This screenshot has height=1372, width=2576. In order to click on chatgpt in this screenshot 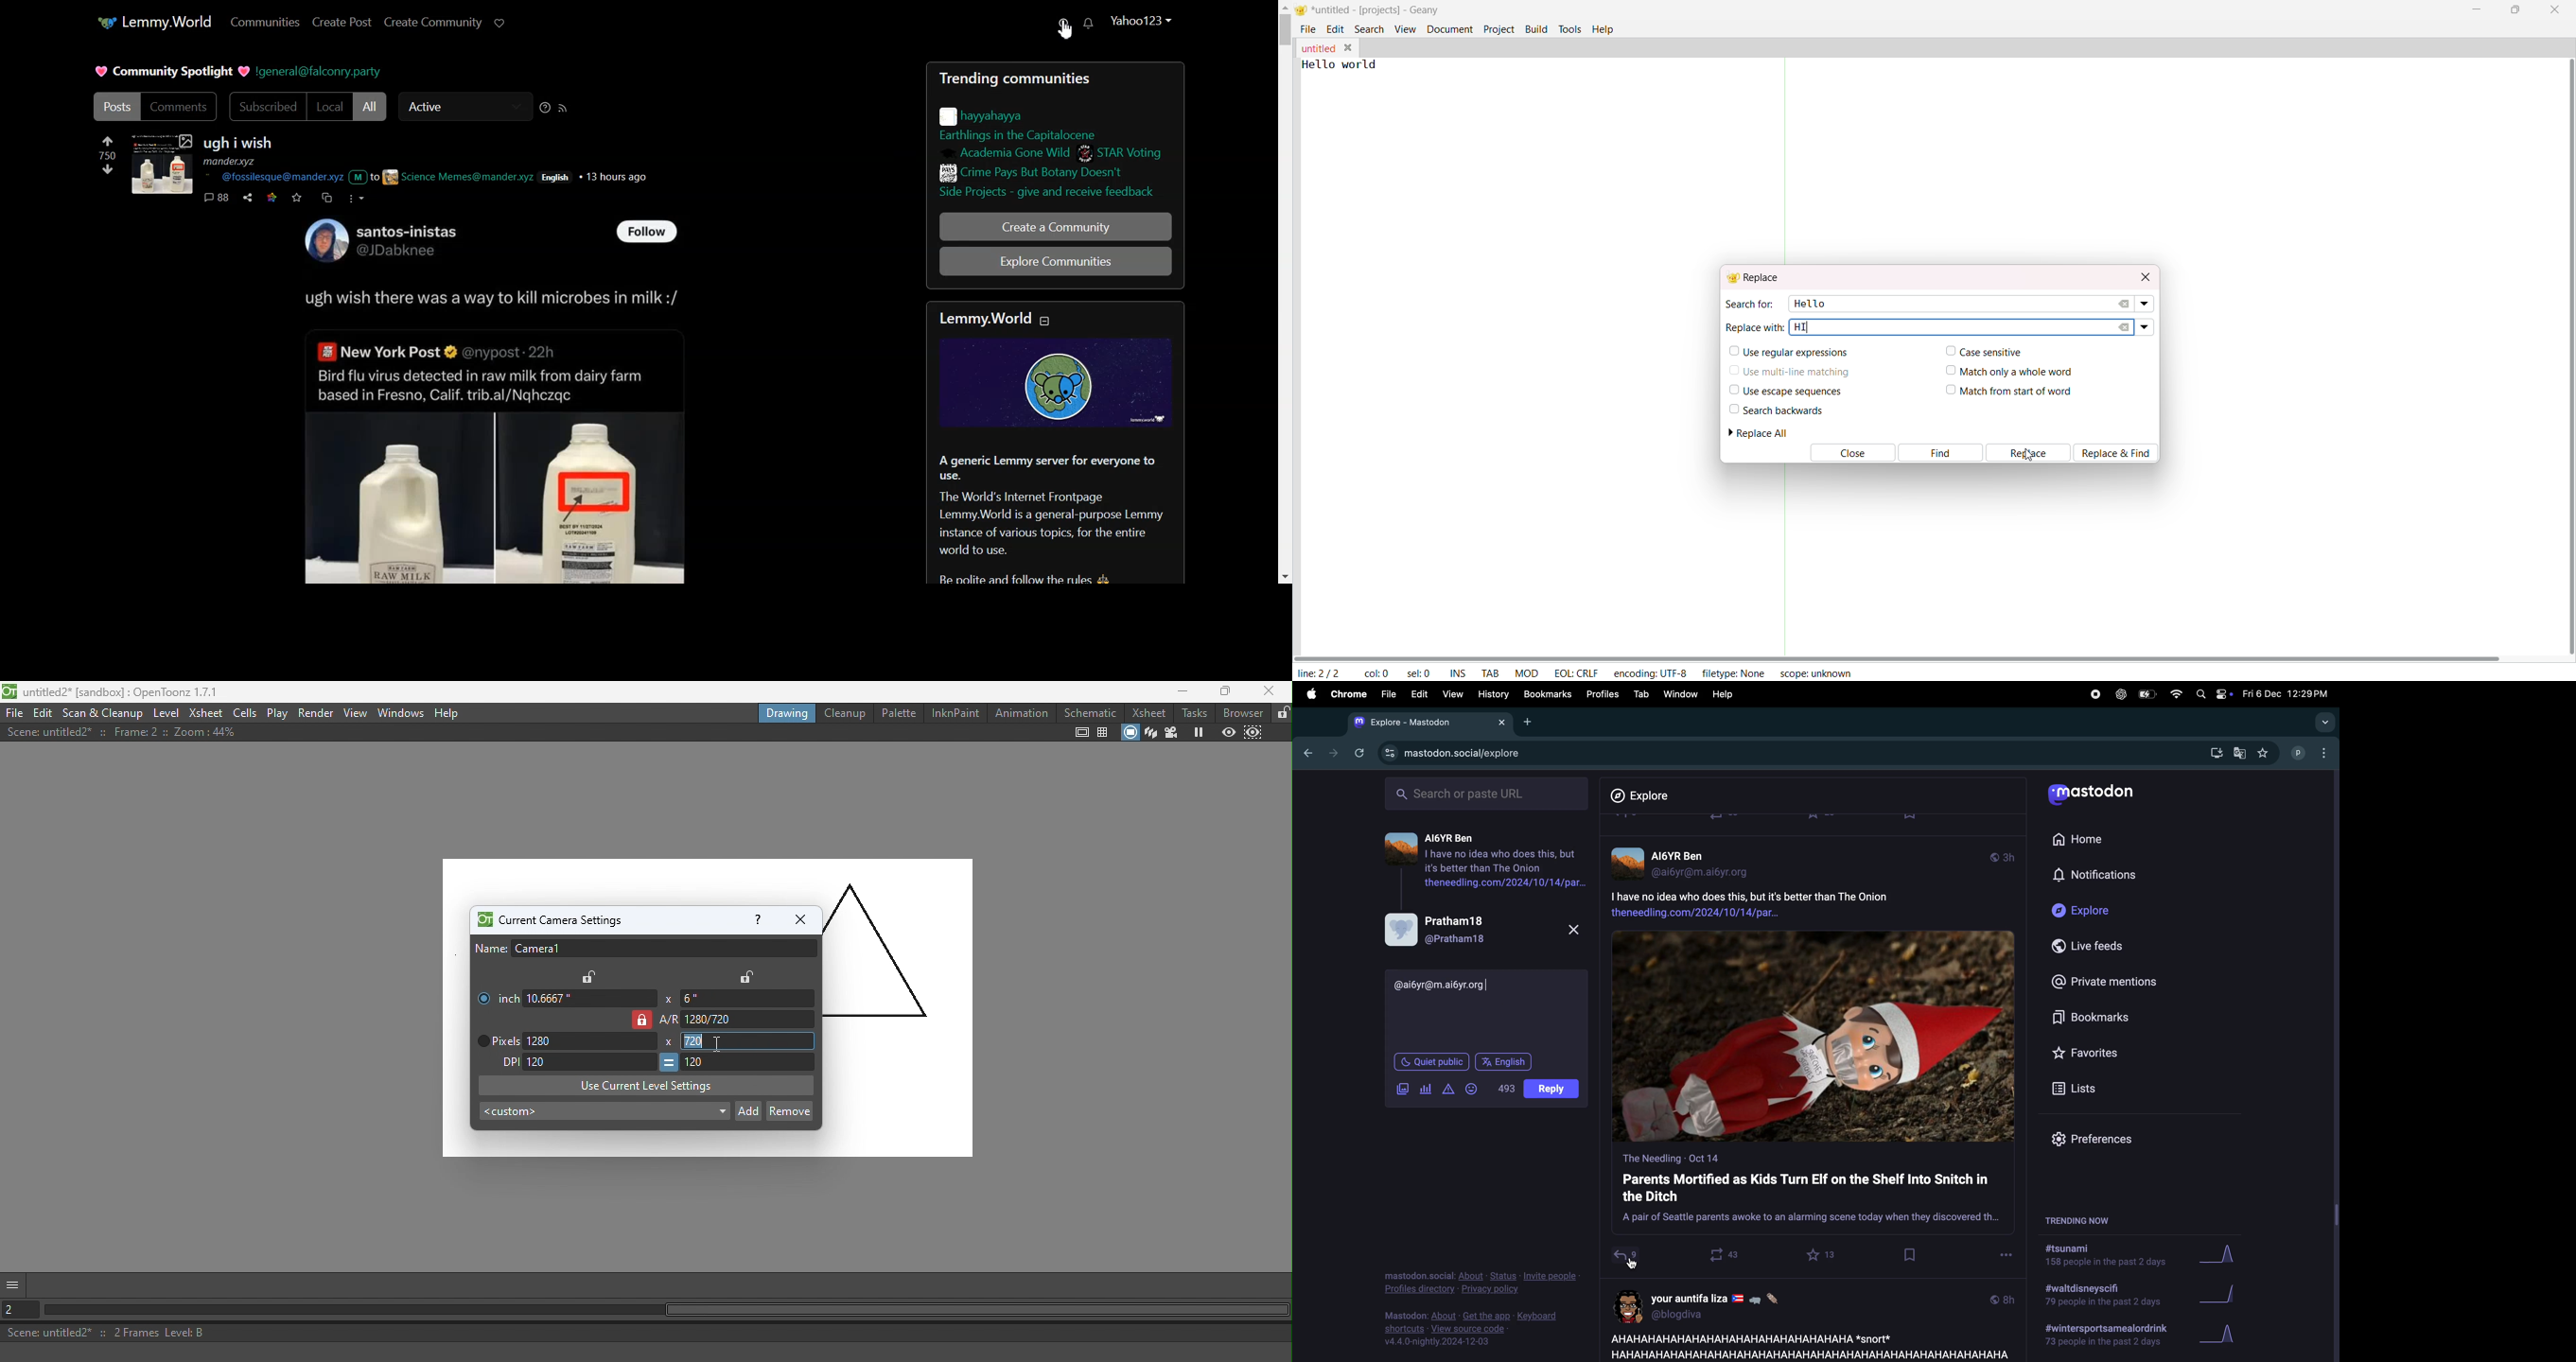, I will do `click(2120, 694)`.